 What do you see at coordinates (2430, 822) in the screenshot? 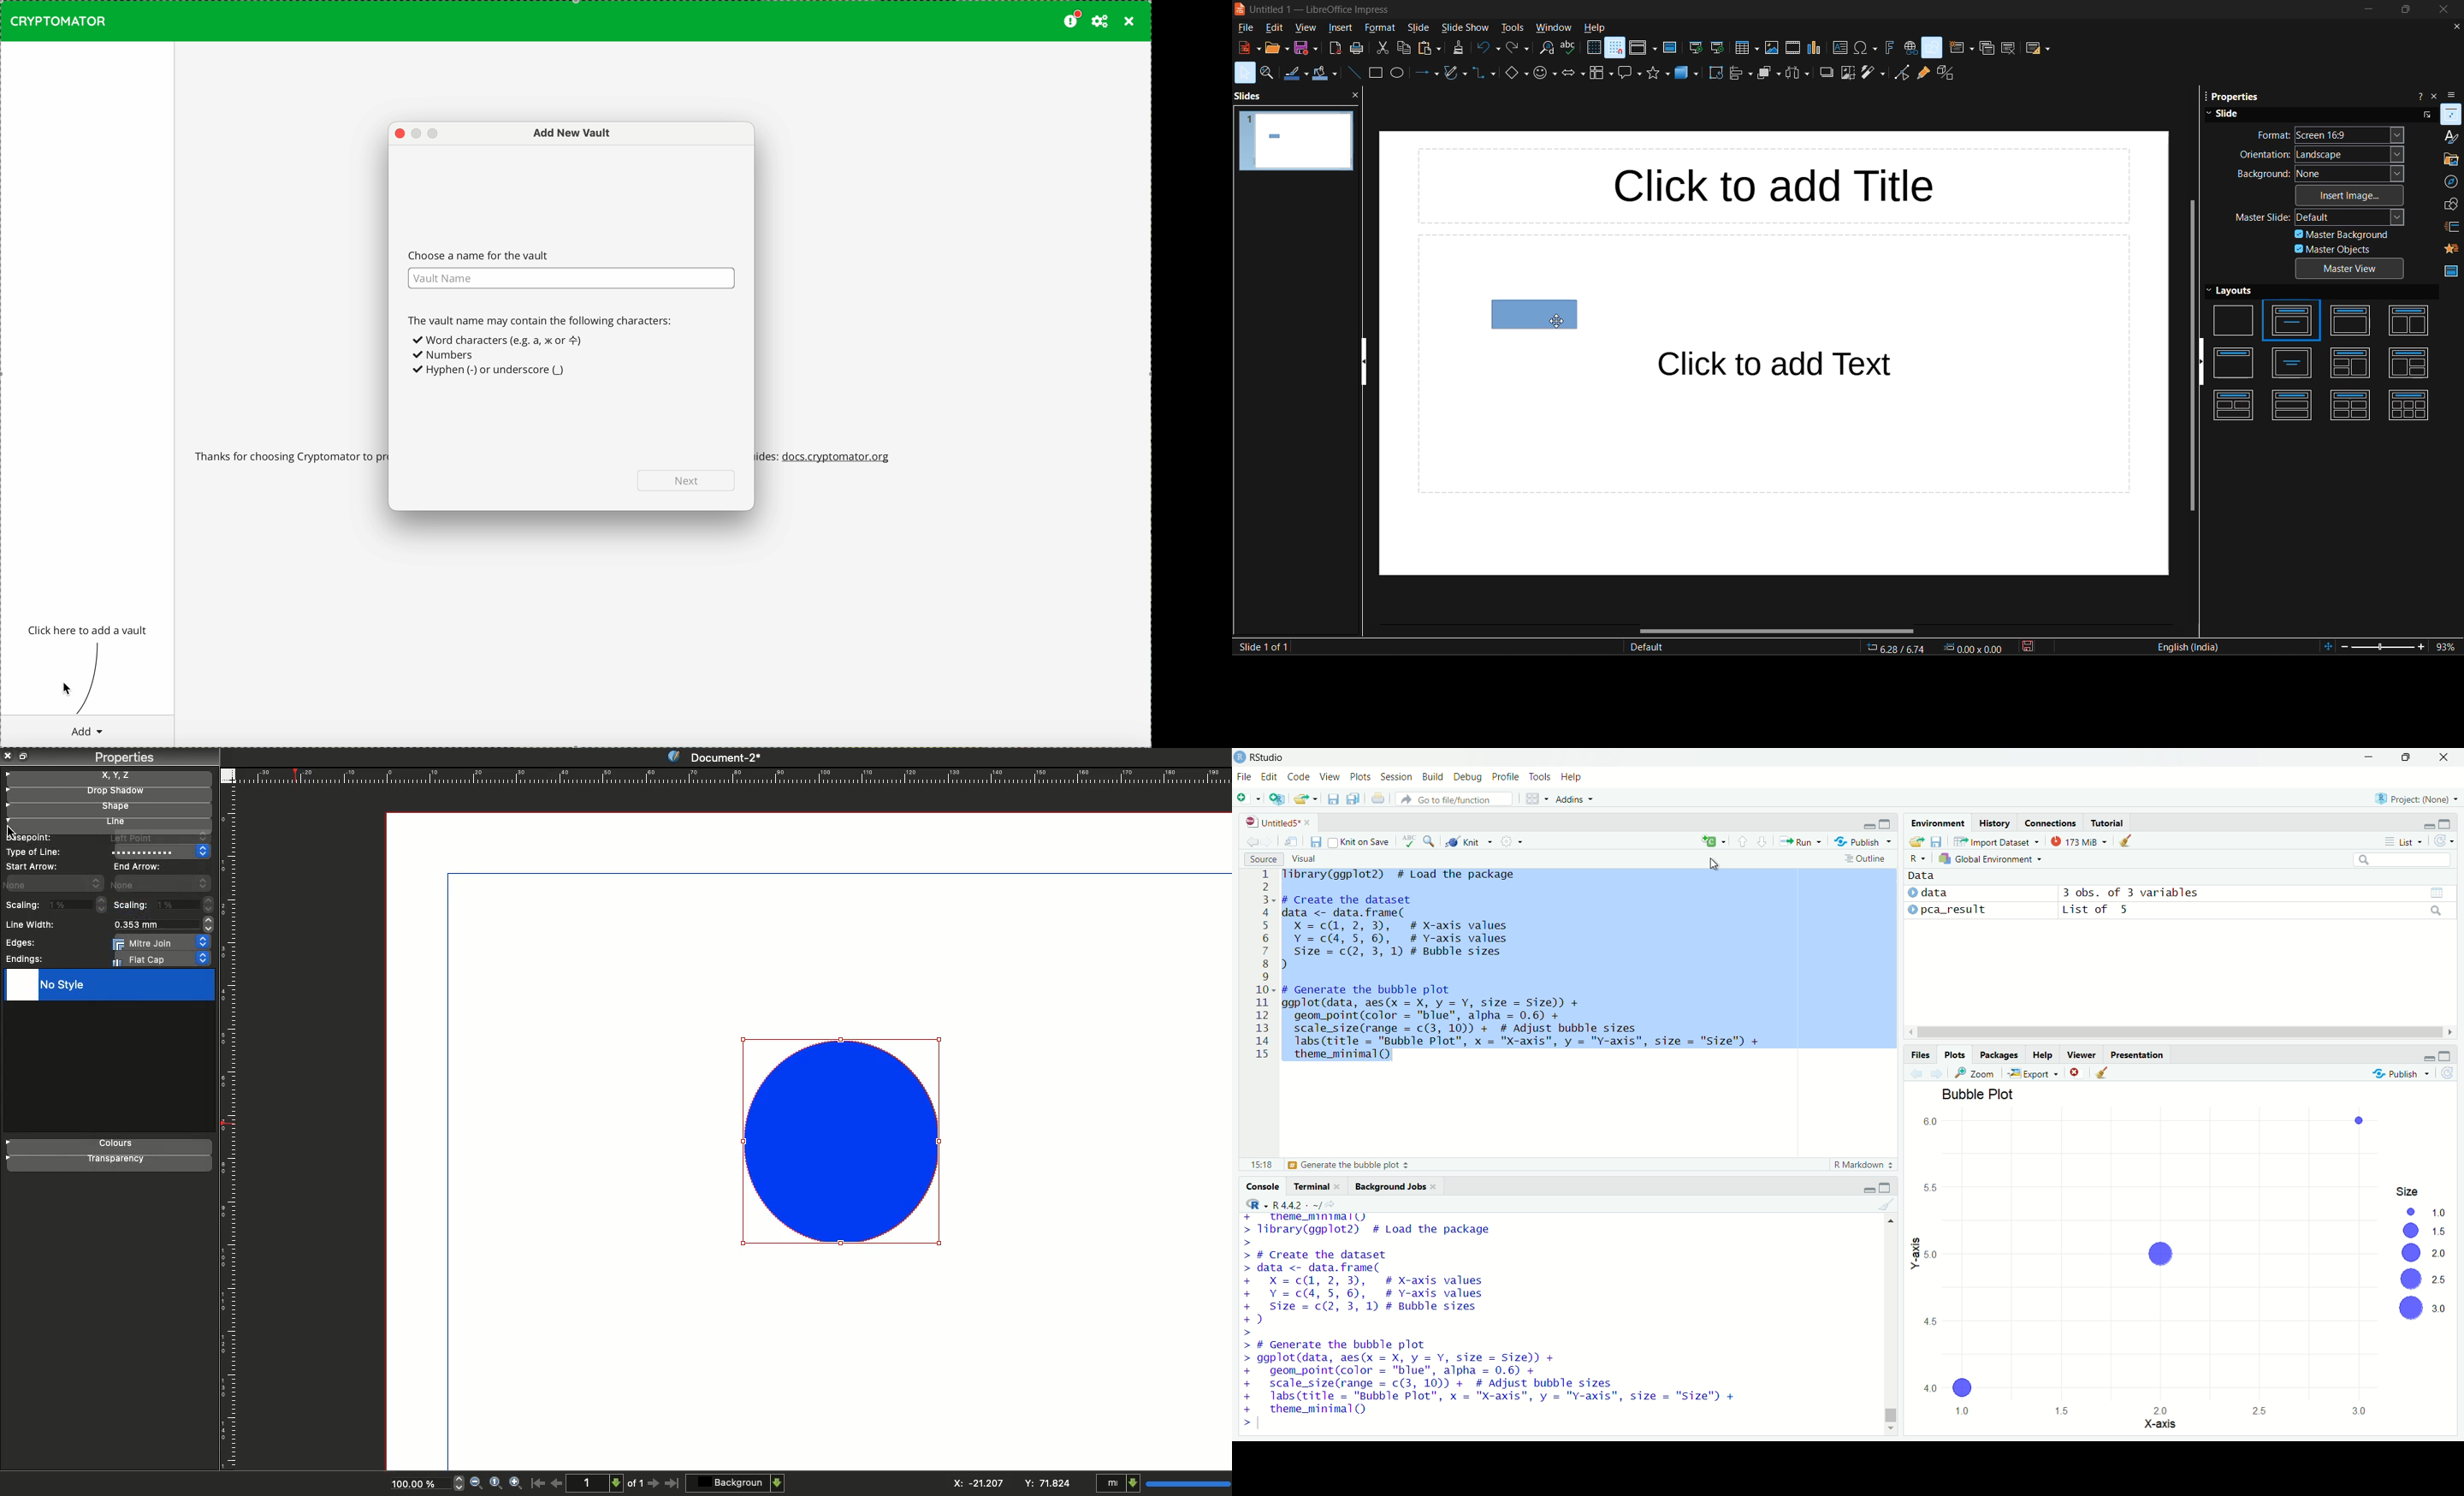
I see `minimize` at bounding box center [2430, 822].